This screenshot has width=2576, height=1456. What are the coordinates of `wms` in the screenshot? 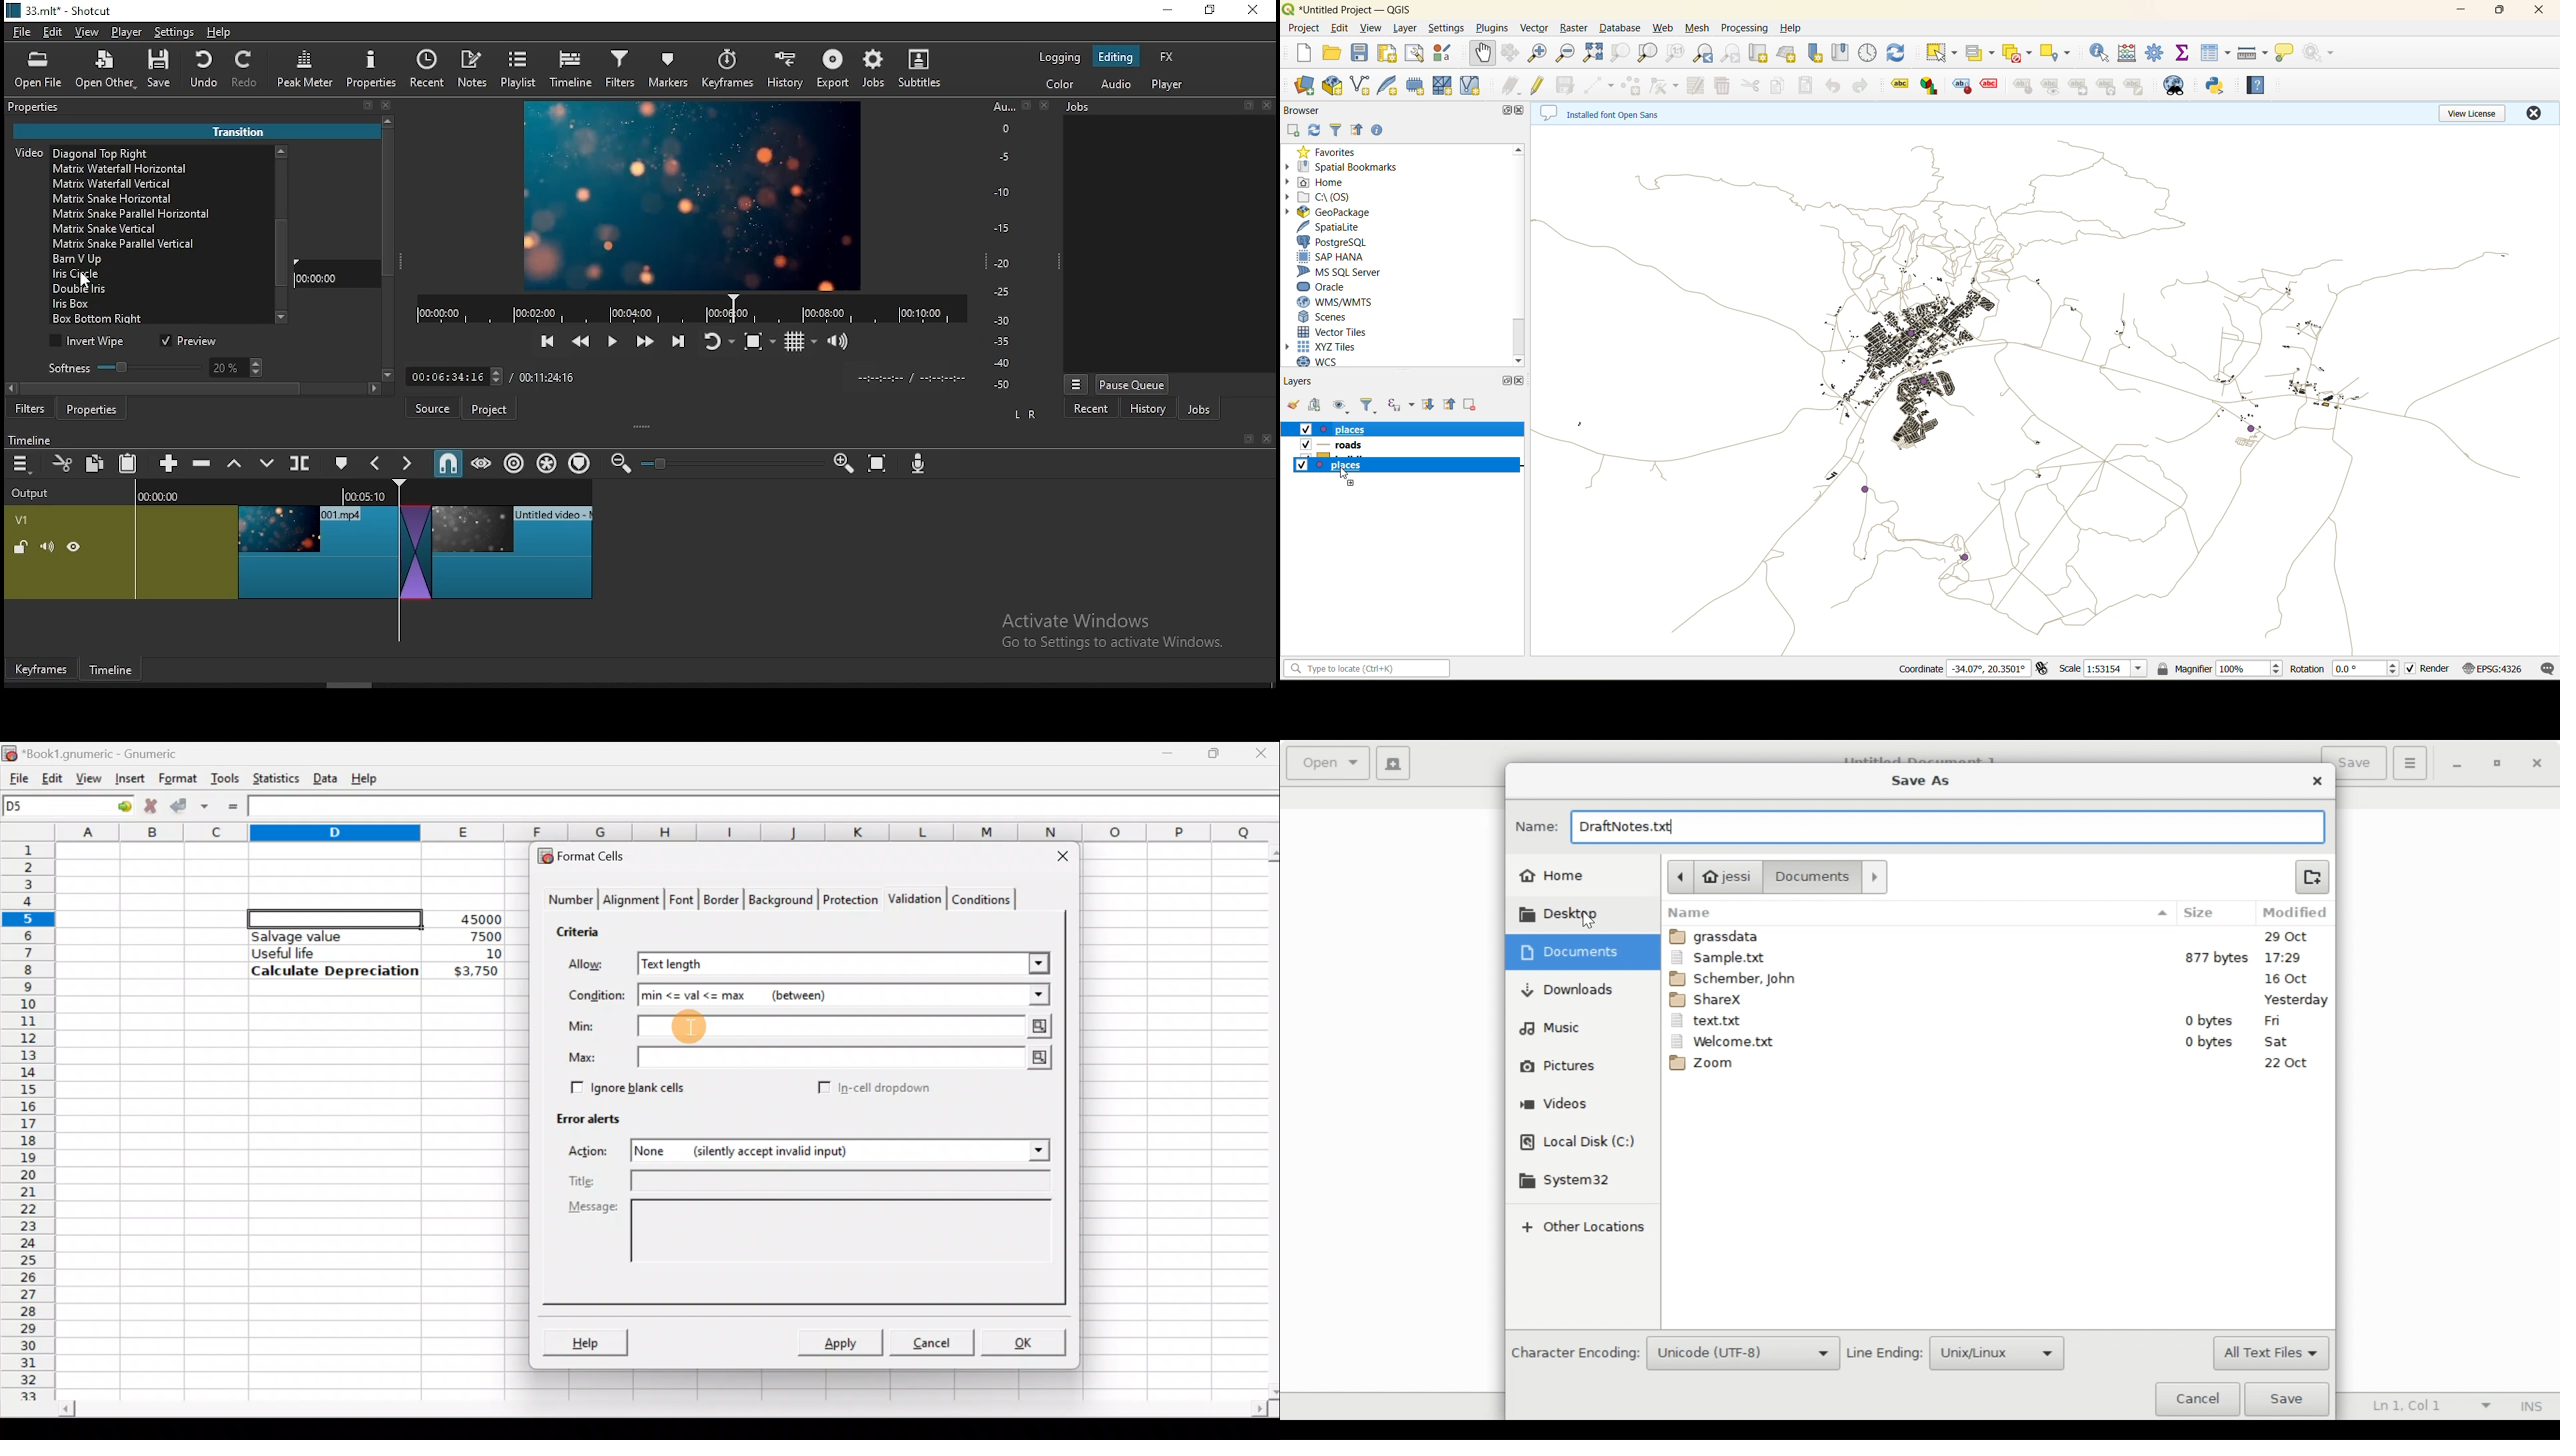 It's located at (1360, 303).